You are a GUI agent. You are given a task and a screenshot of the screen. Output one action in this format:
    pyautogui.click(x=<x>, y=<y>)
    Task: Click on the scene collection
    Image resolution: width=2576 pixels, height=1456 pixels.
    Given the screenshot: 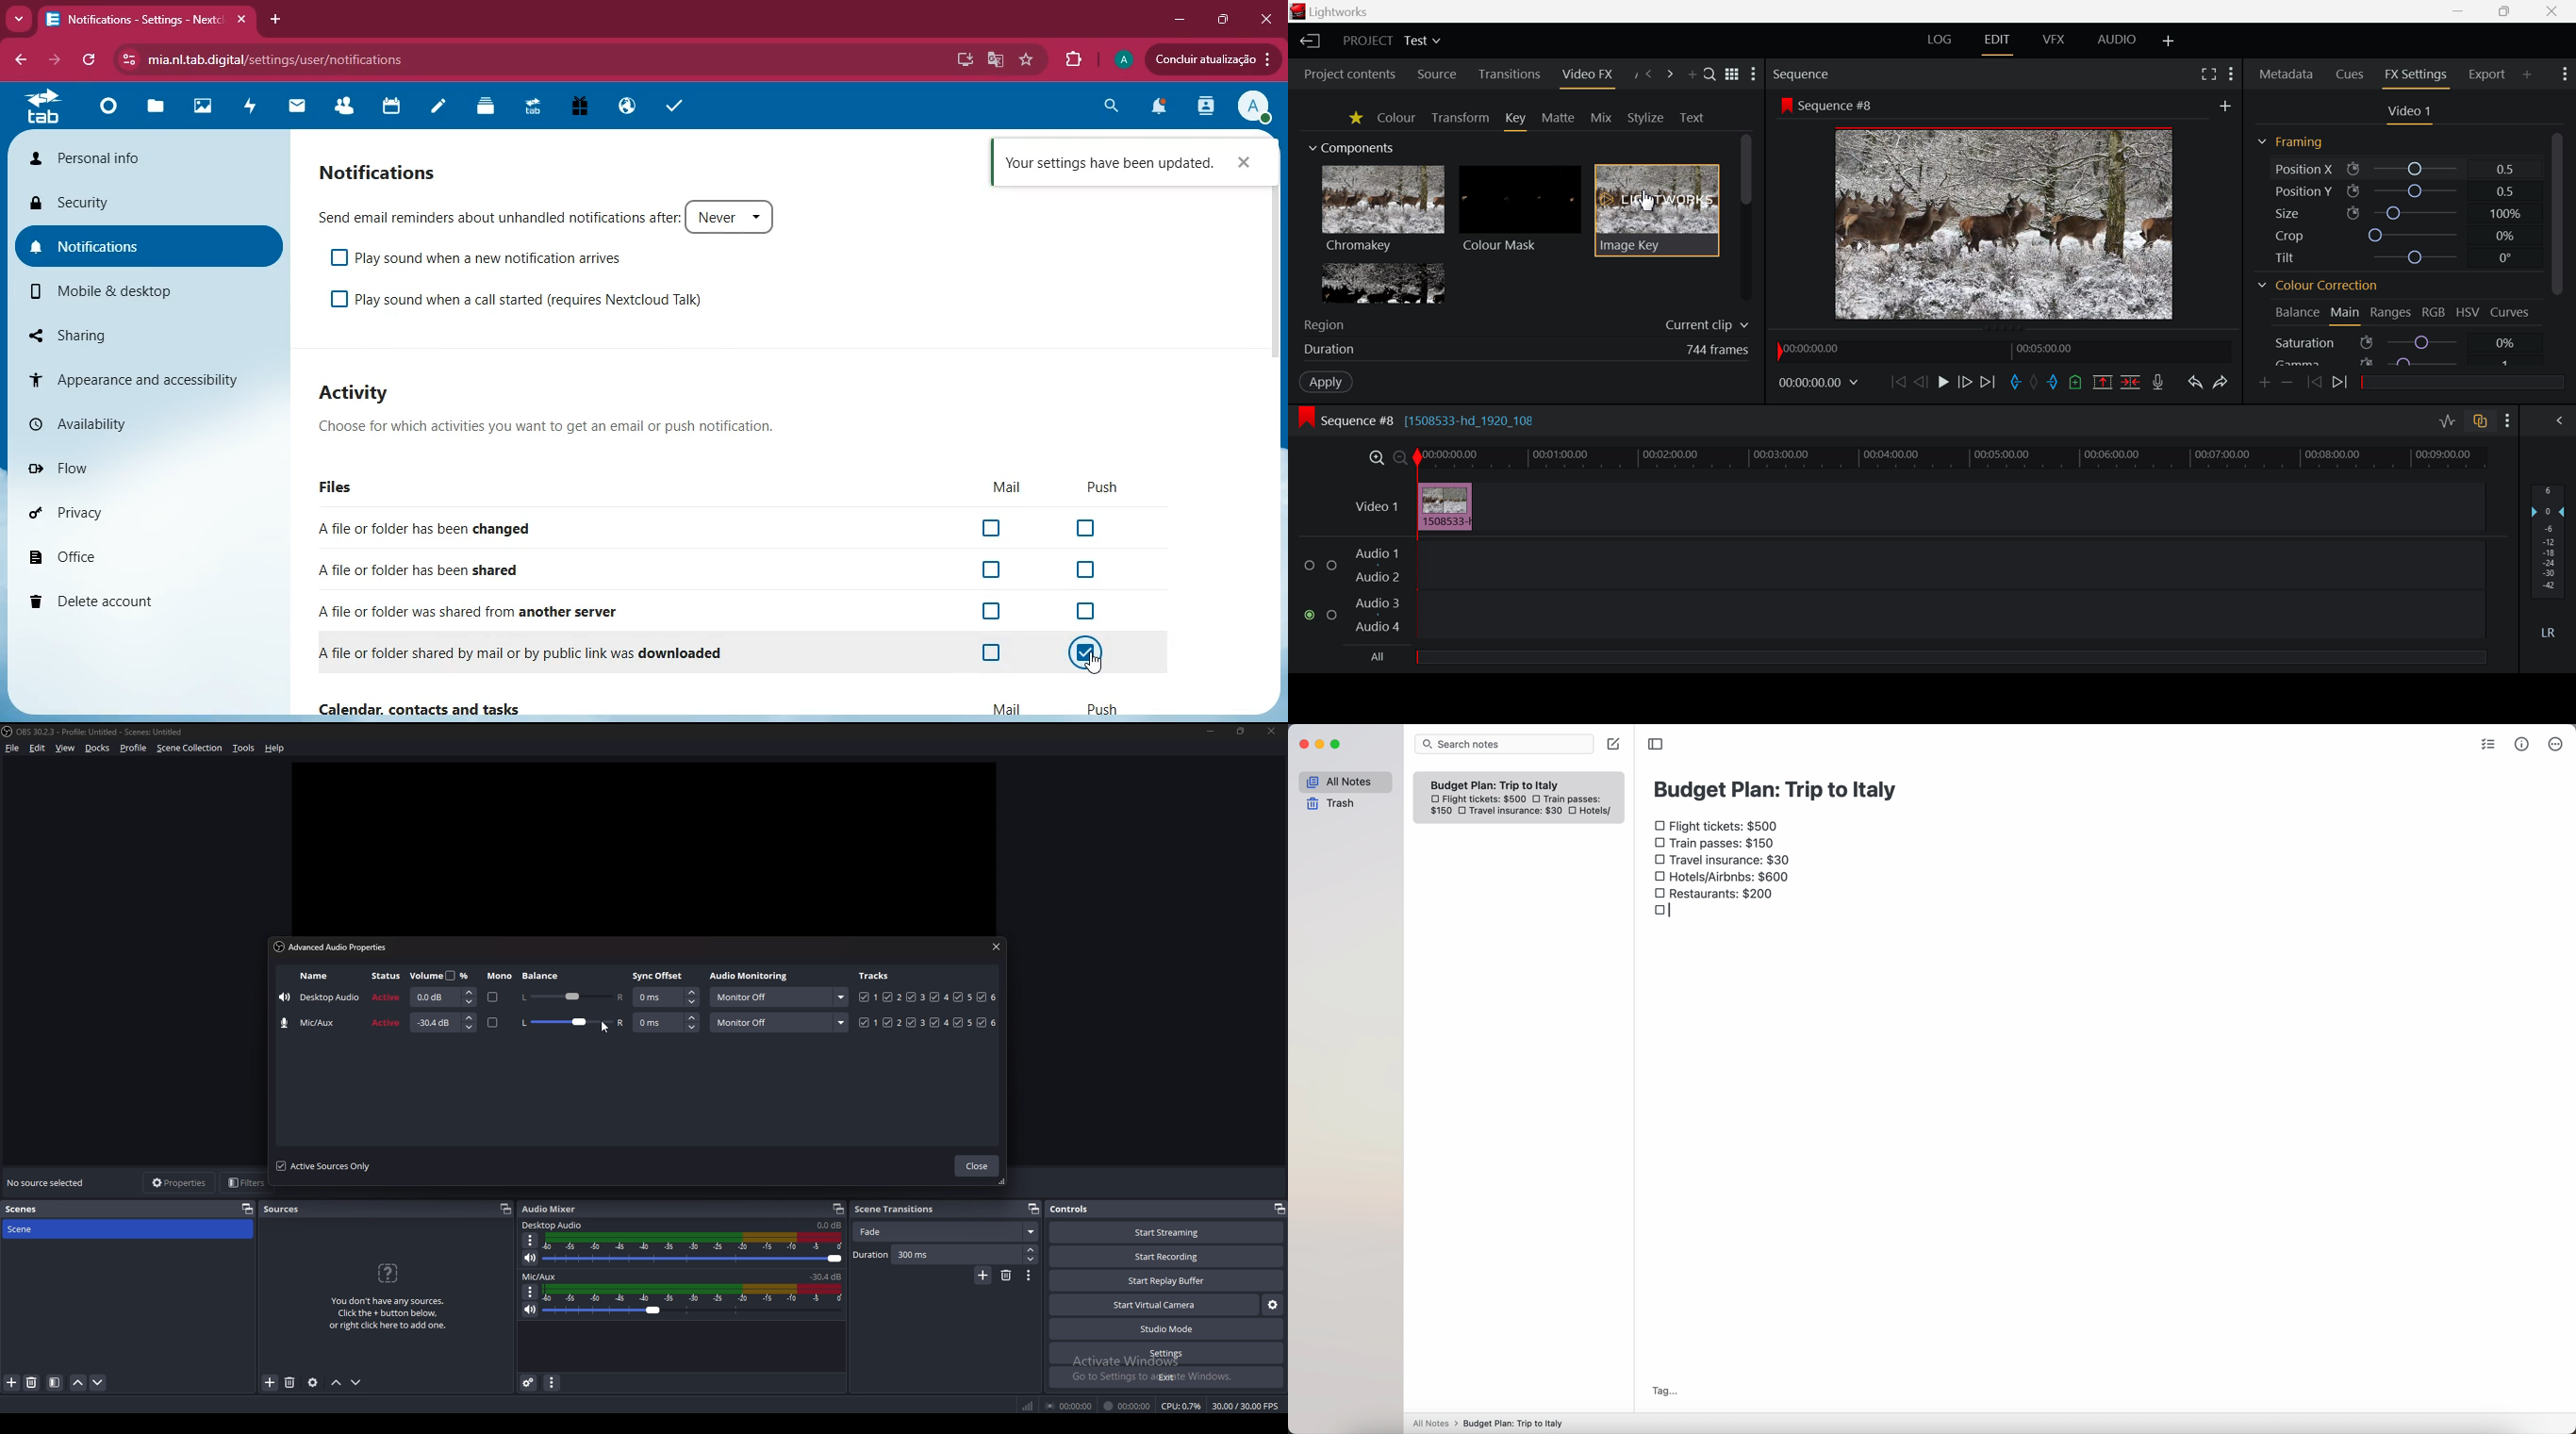 What is the action you would take?
    pyautogui.click(x=190, y=748)
    